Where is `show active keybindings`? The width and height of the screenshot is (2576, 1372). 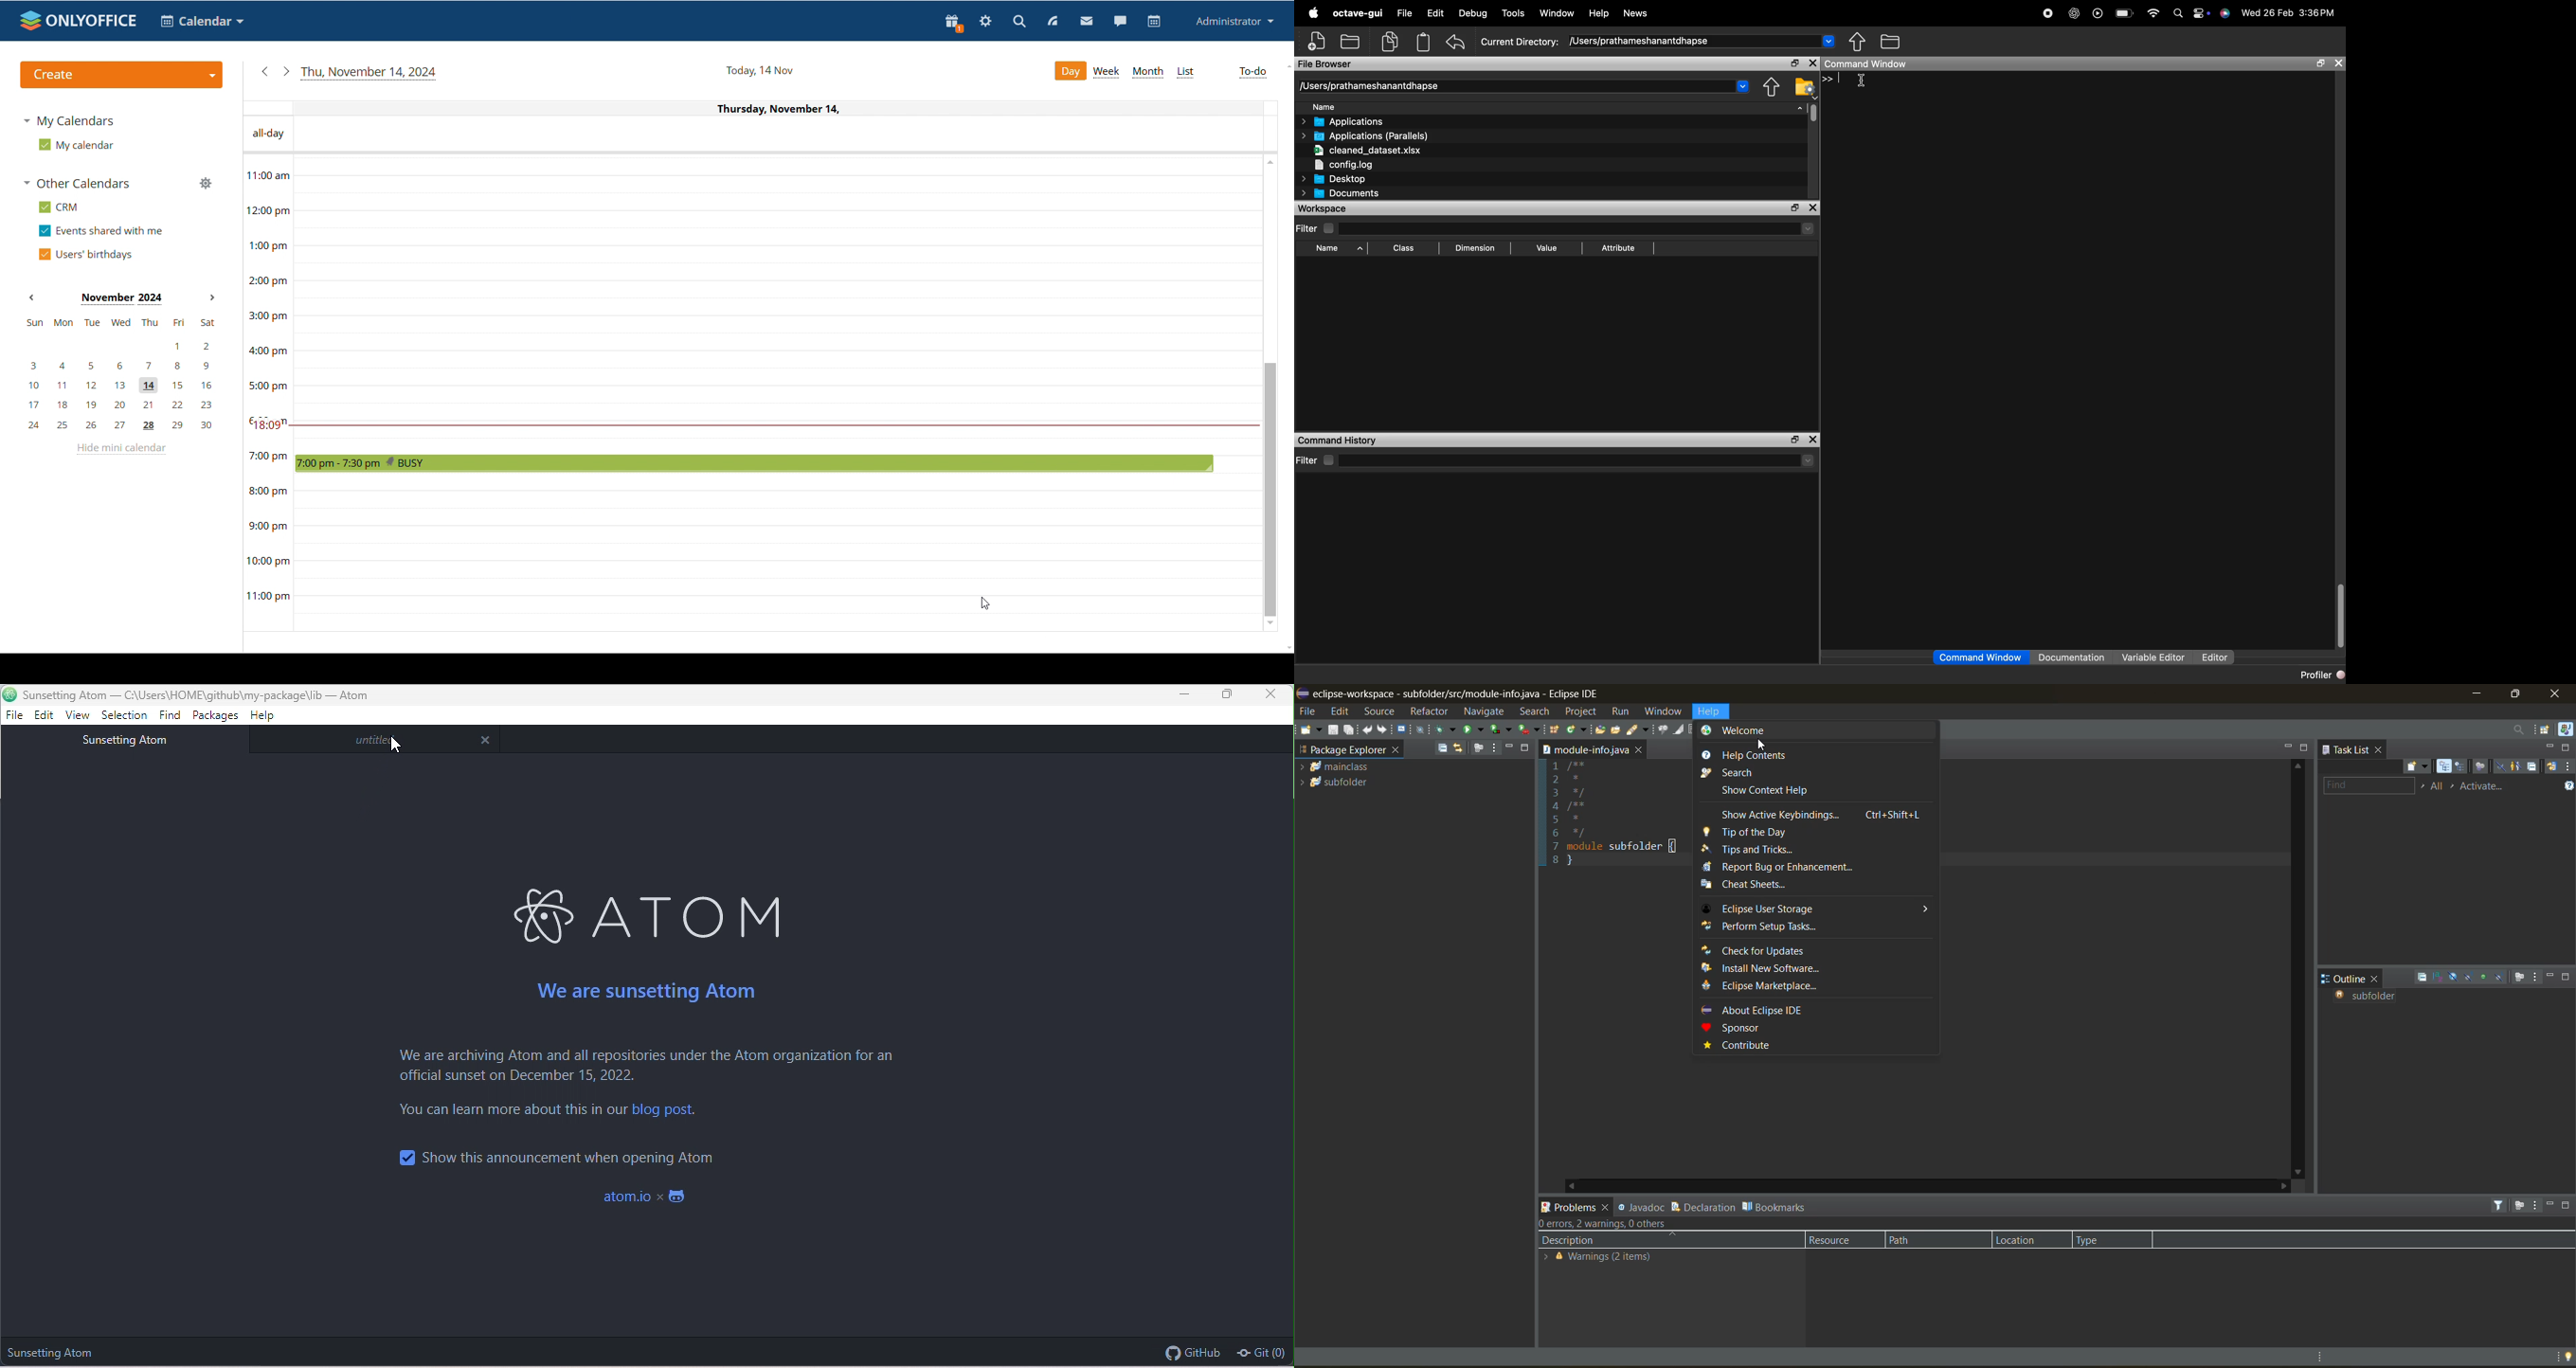 show active keybindings is located at coordinates (1816, 815).